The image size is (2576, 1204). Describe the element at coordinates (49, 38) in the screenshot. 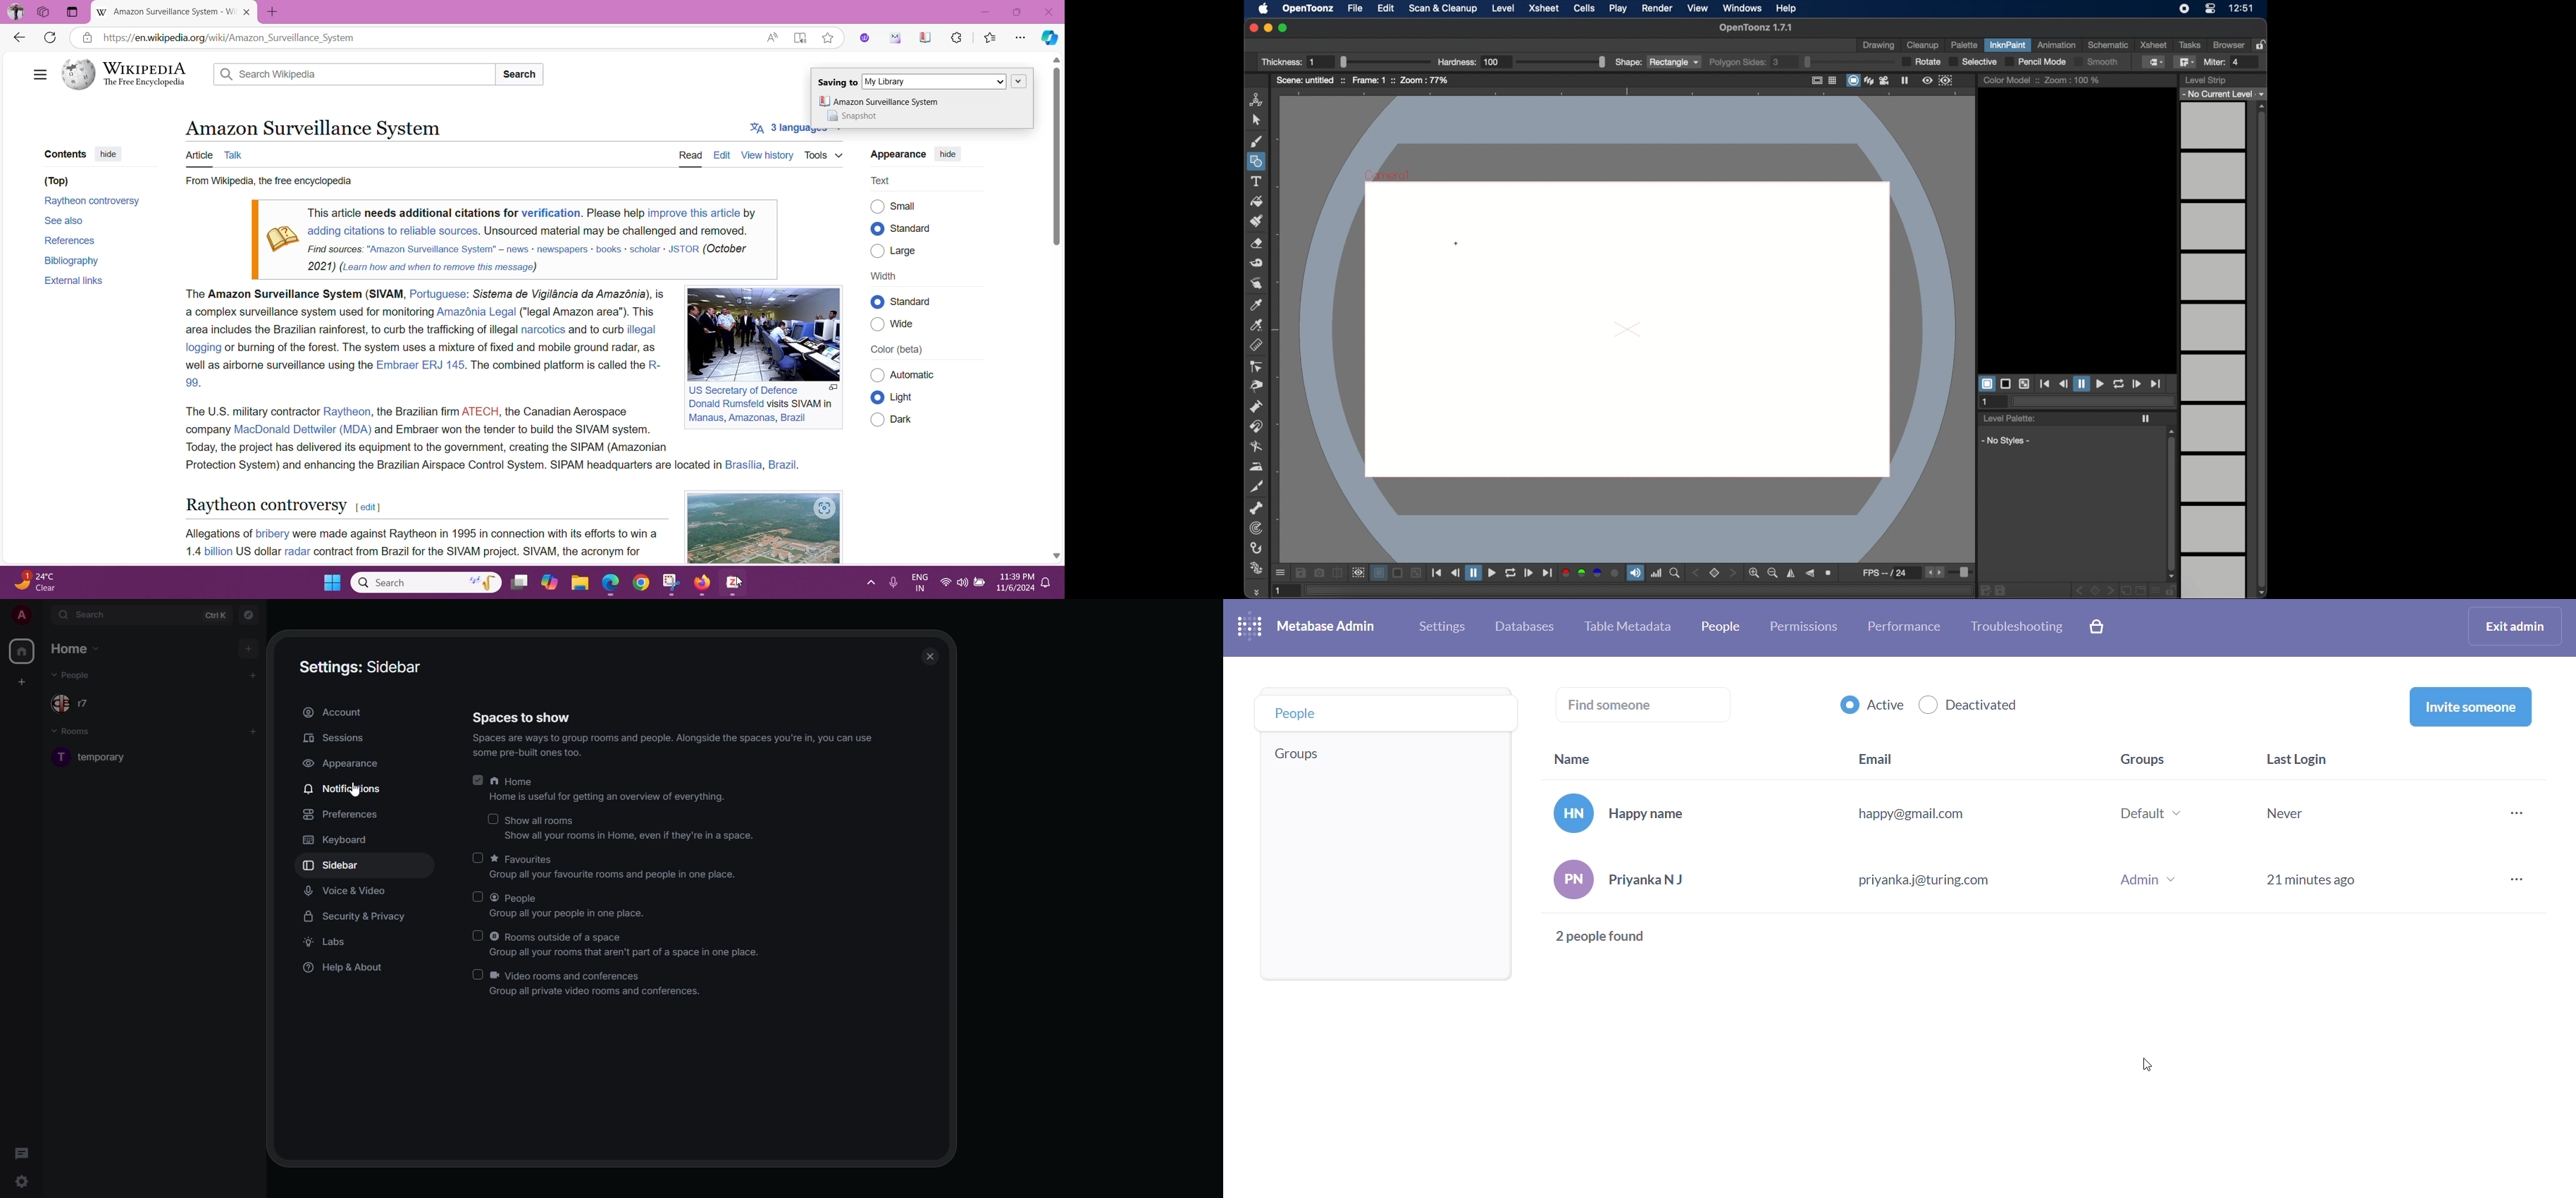

I see `Refresh` at that location.